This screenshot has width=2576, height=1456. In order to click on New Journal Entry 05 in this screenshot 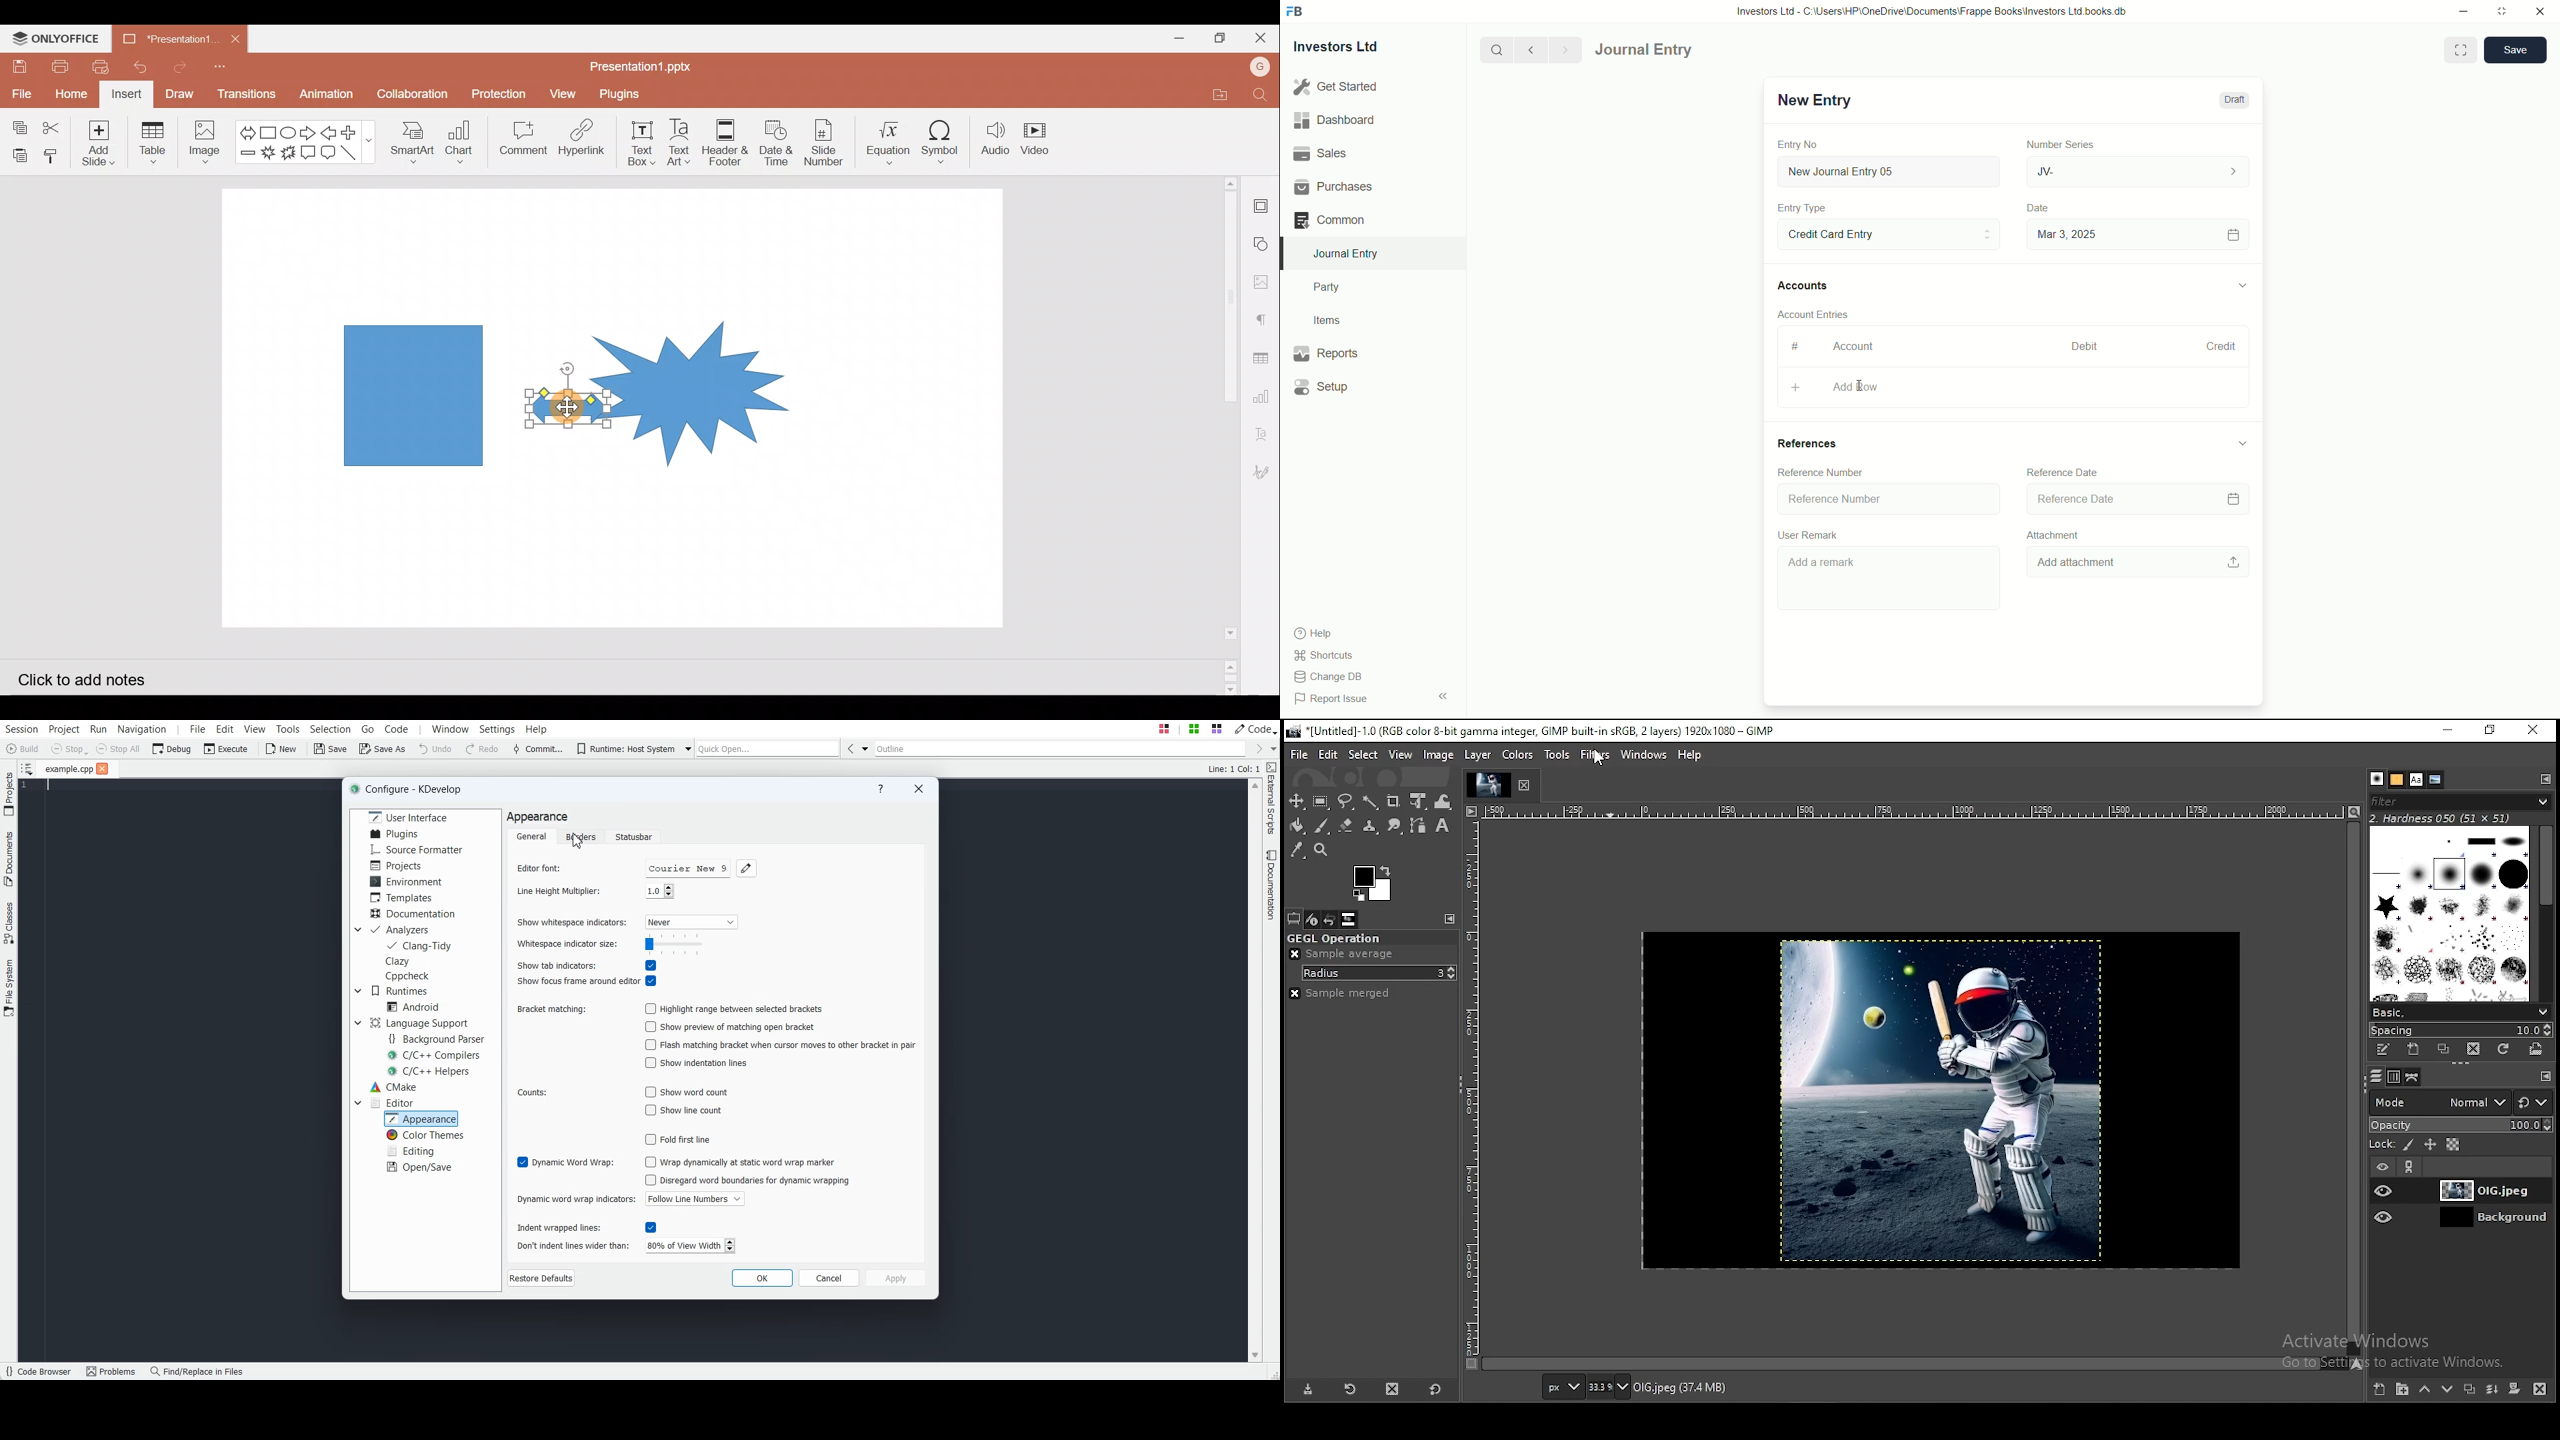, I will do `click(1891, 172)`.